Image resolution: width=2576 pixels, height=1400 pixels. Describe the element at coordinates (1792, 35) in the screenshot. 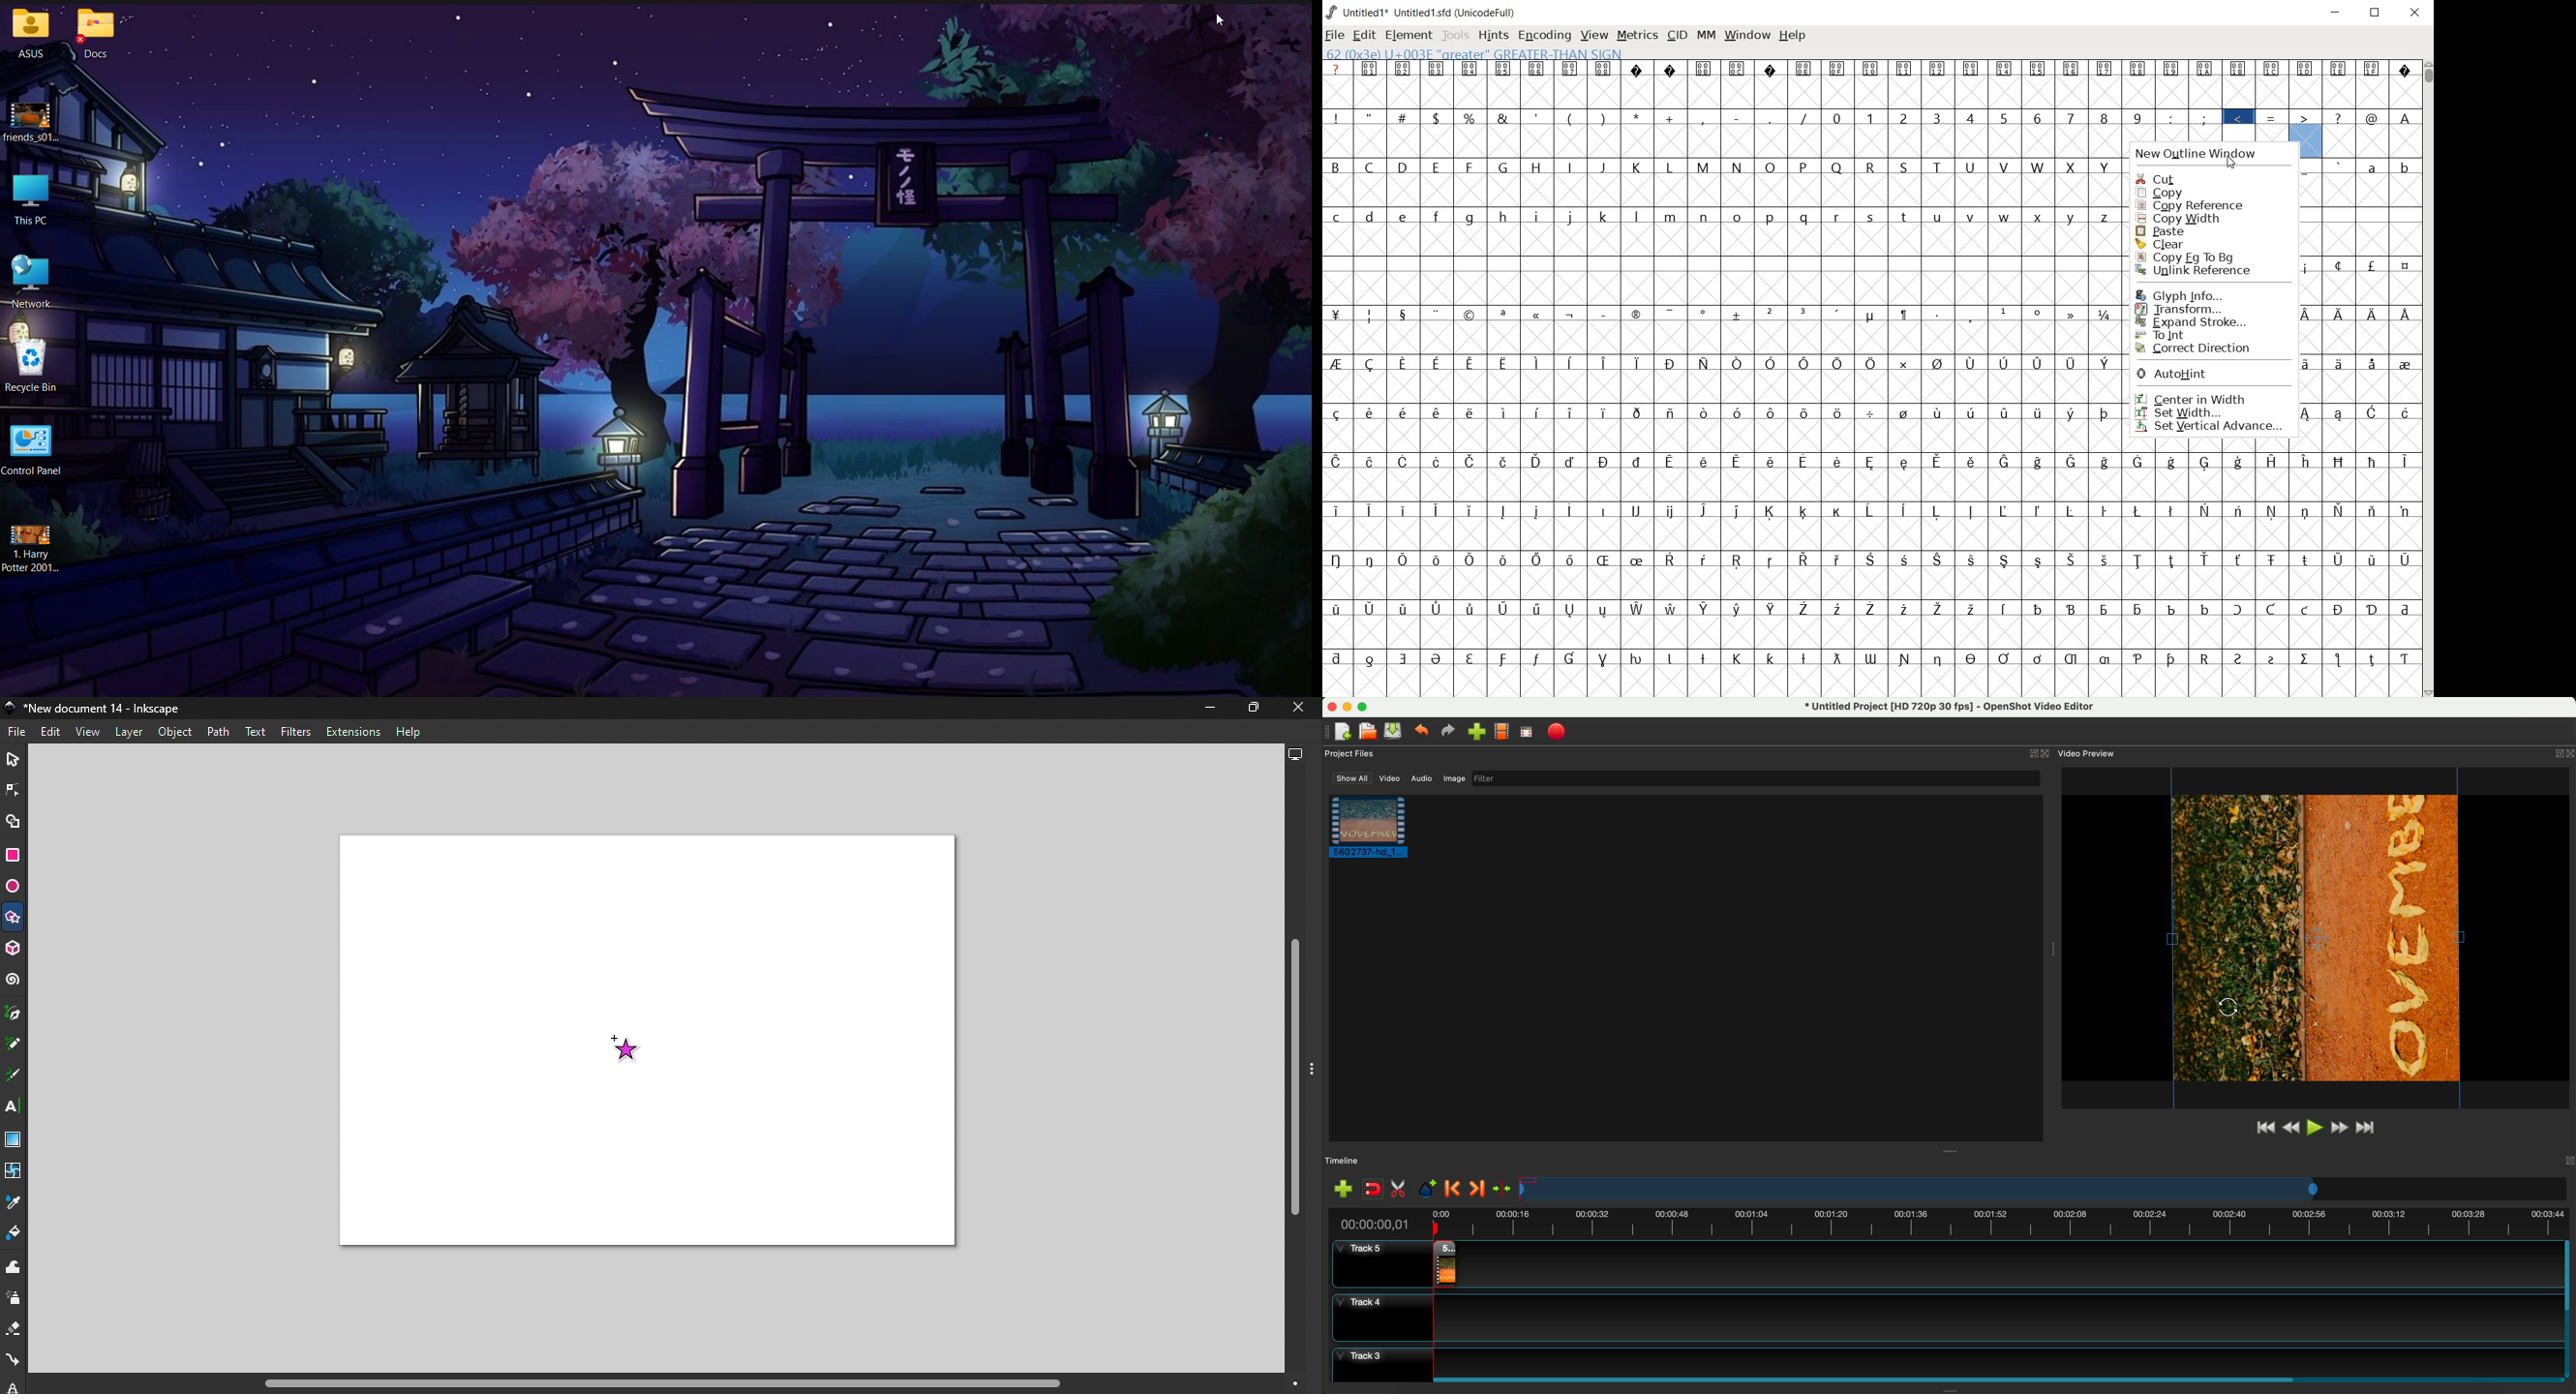

I see `help` at that location.